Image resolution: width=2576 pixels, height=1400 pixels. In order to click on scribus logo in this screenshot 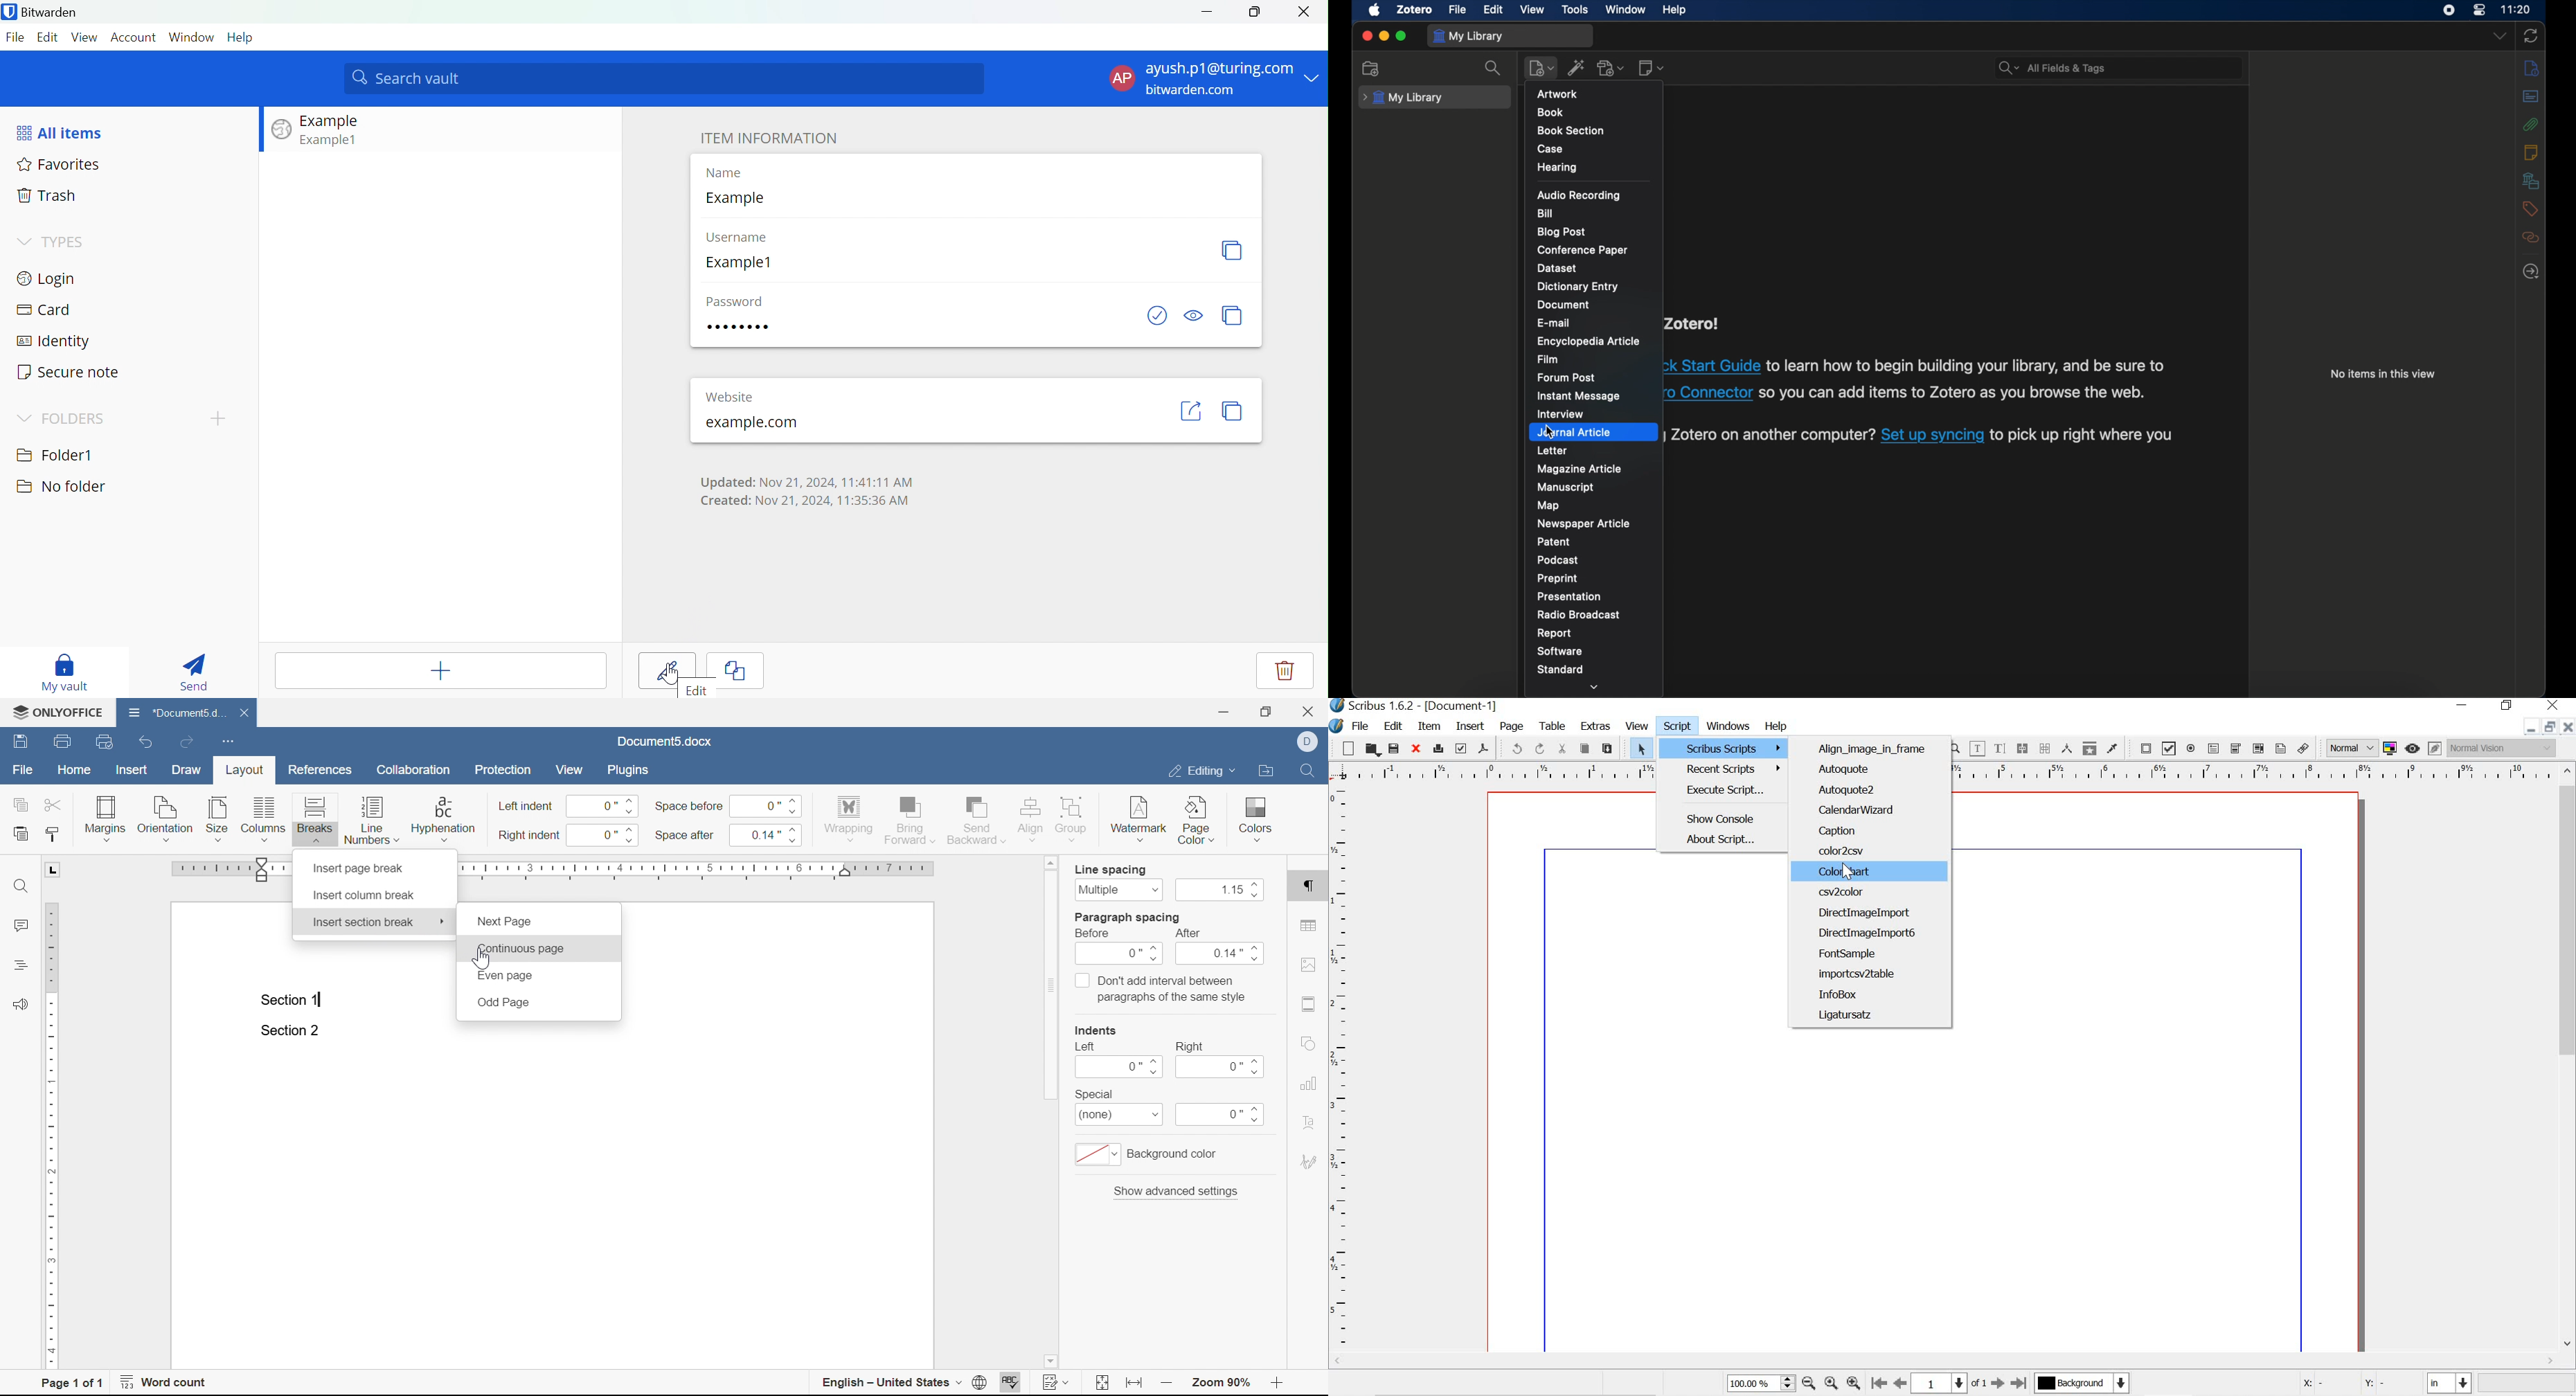, I will do `click(1337, 706)`.